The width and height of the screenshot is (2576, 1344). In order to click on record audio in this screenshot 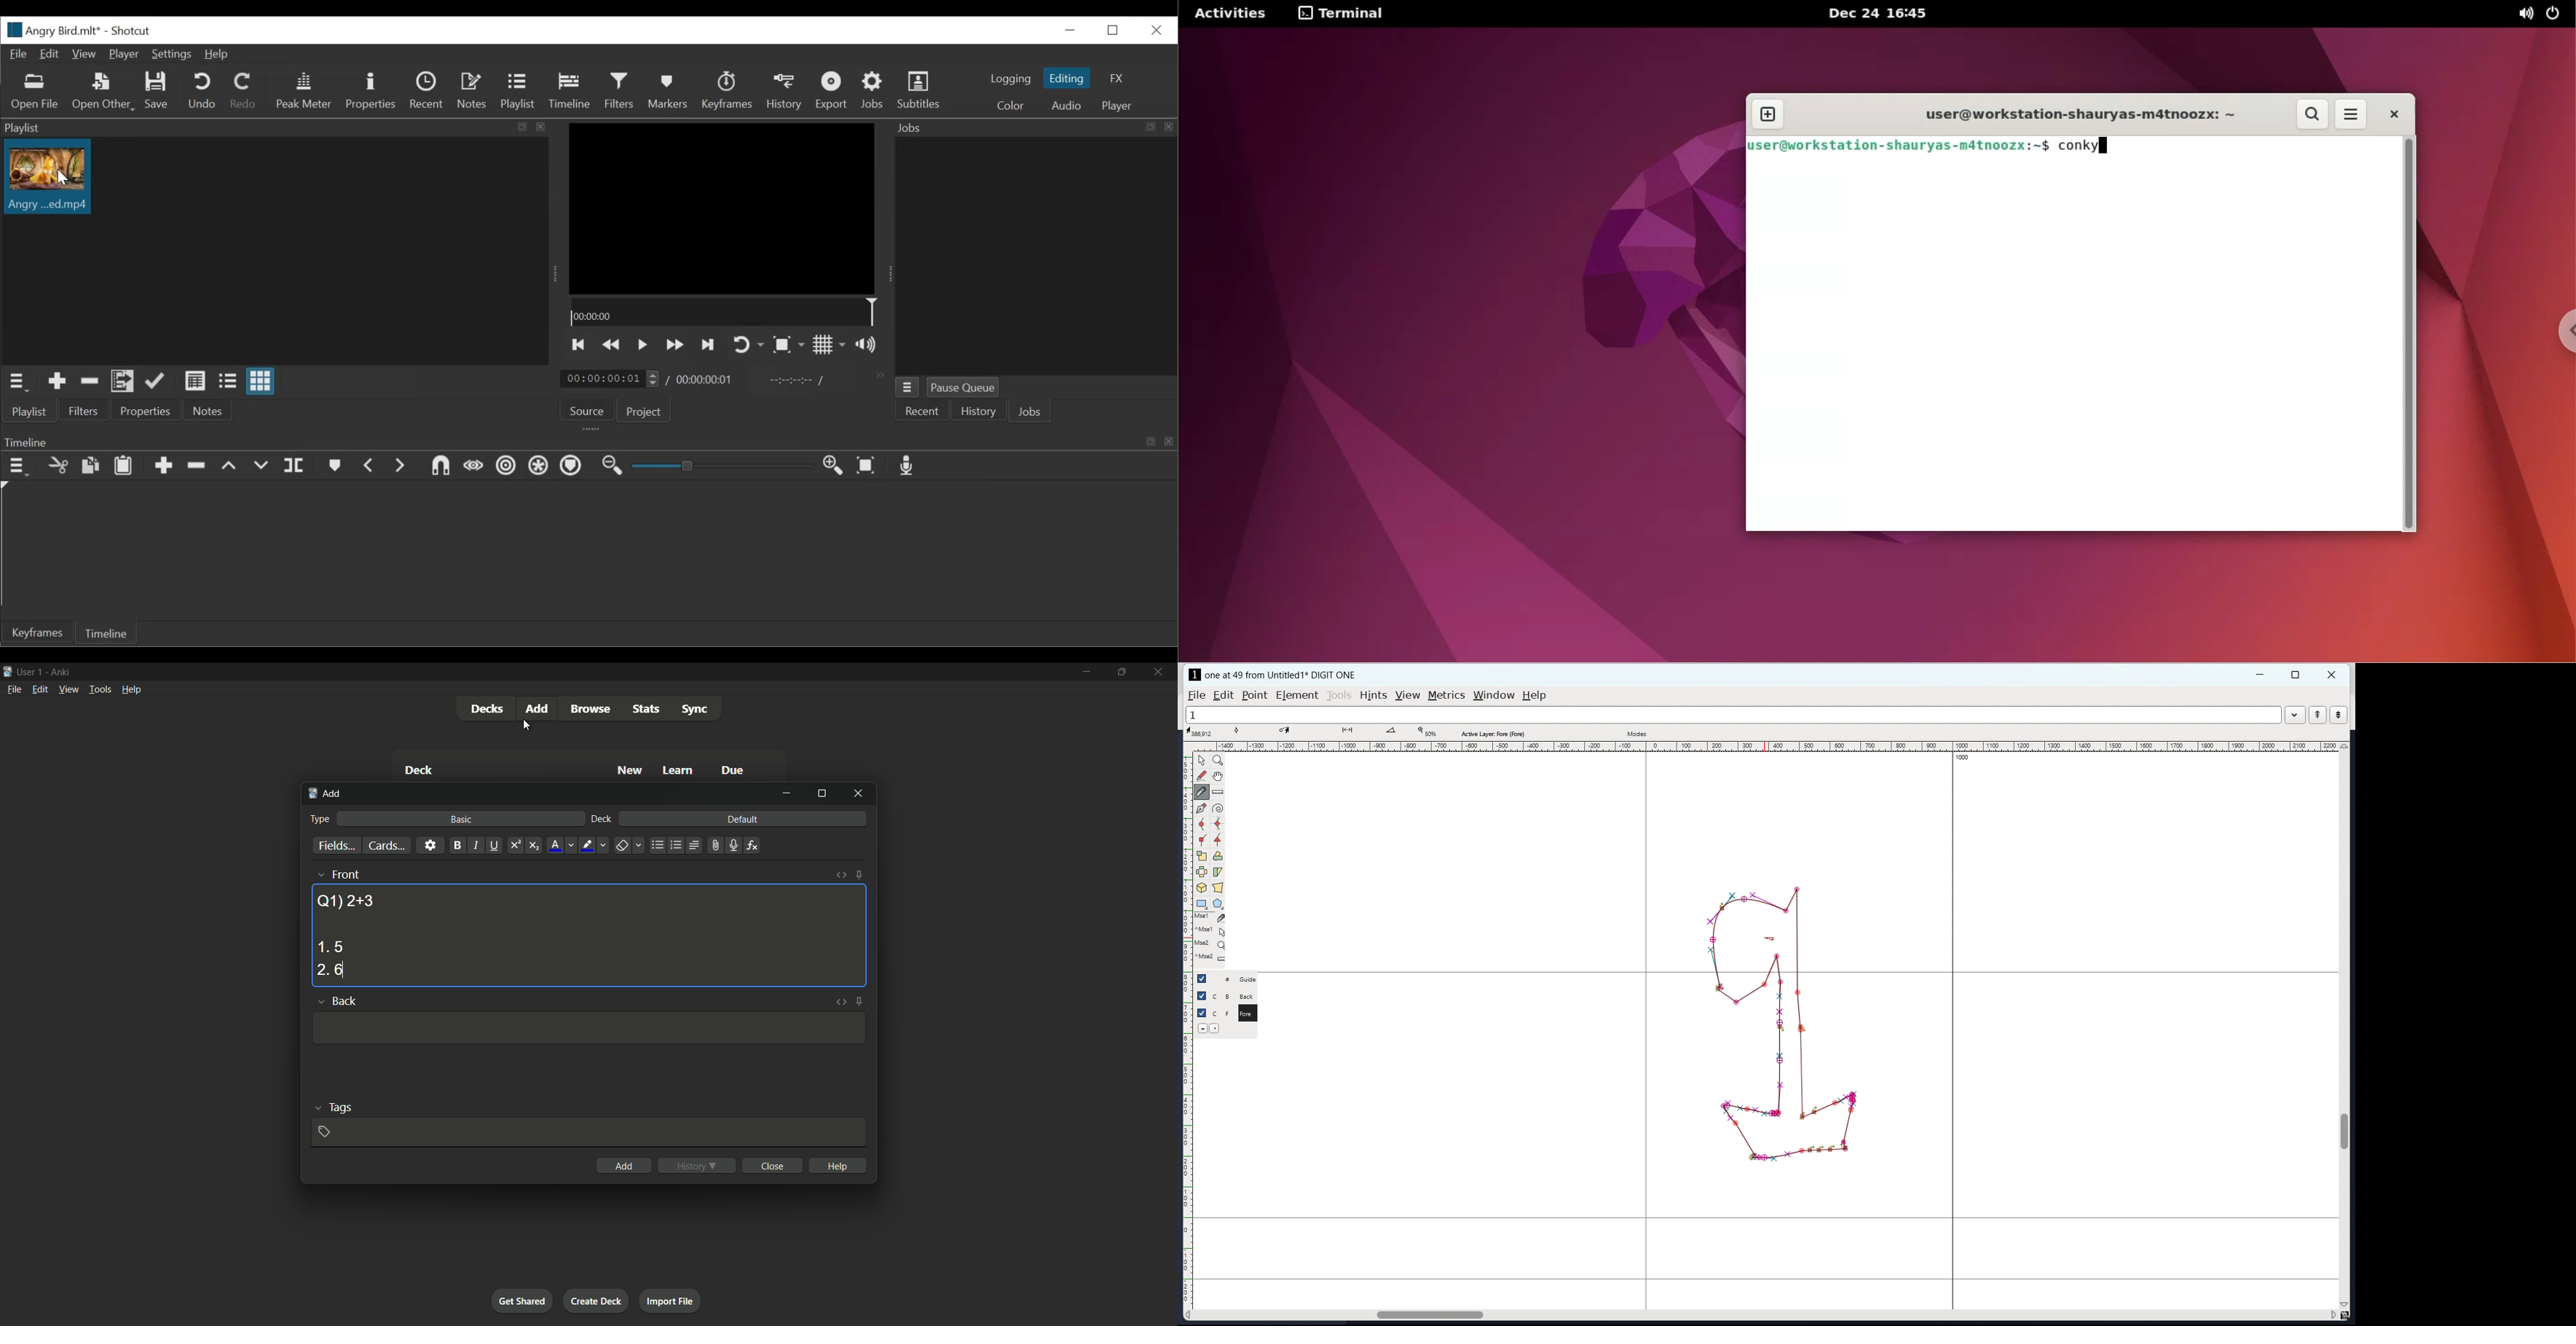, I will do `click(733, 846)`.